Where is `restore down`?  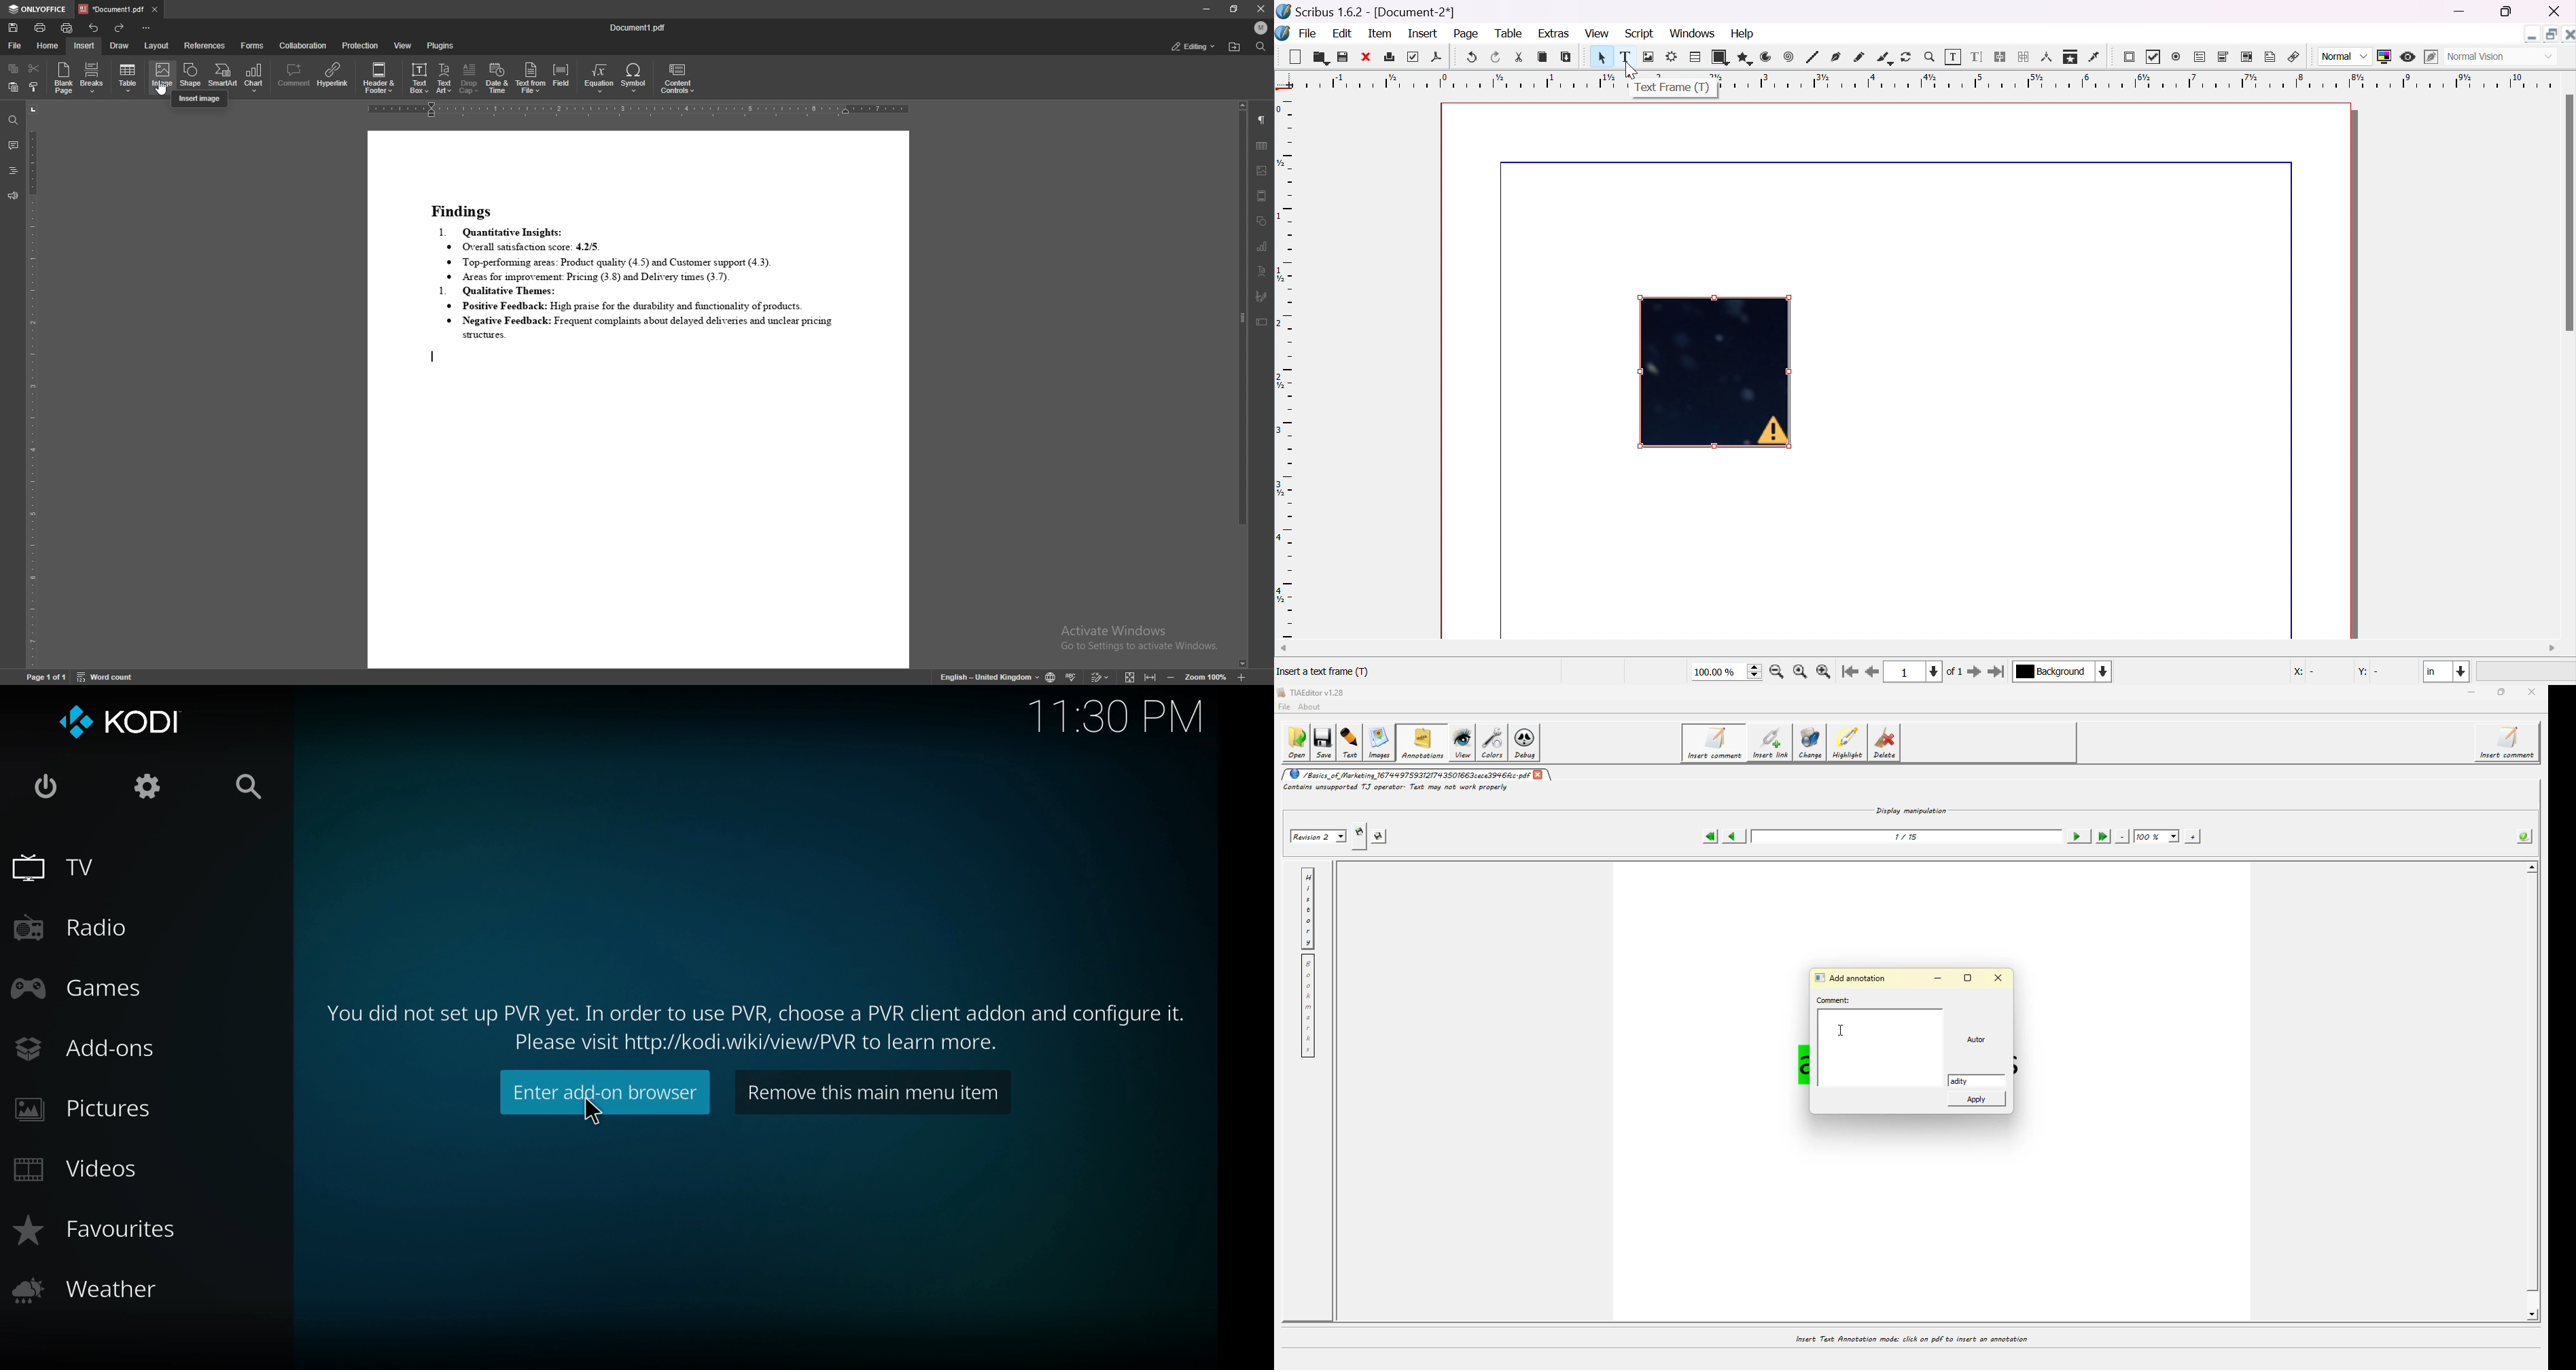 restore down is located at coordinates (2549, 31).